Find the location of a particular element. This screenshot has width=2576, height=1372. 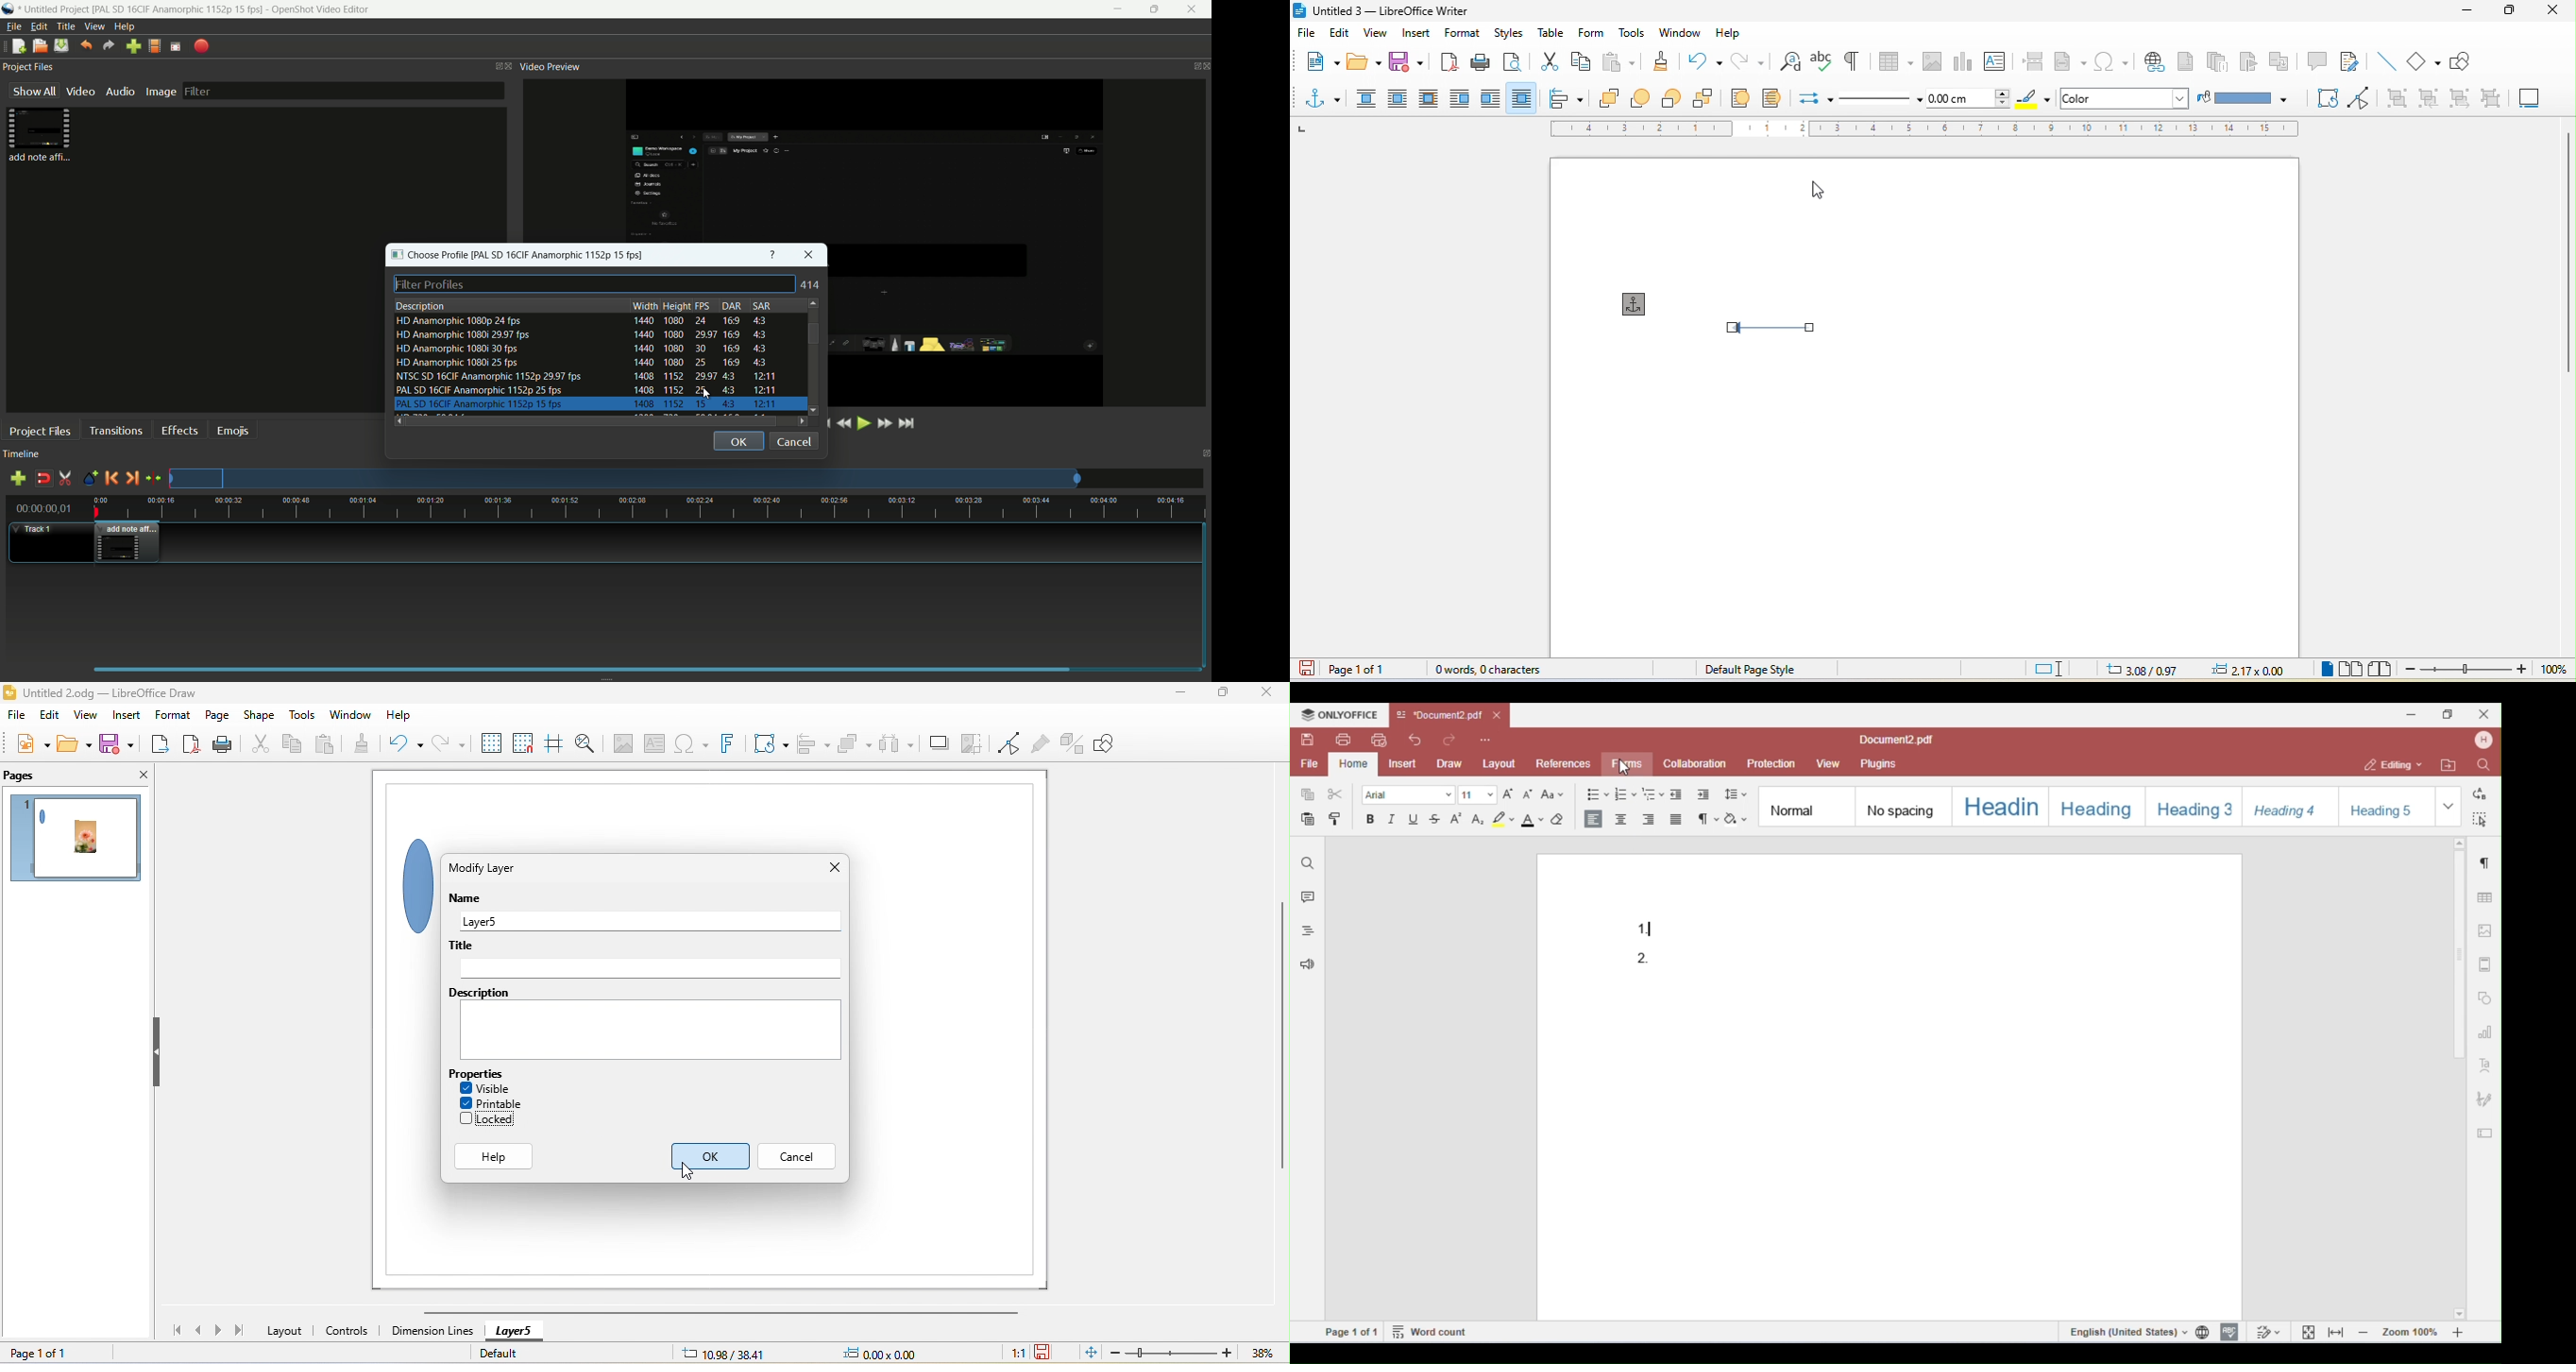

maximize is located at coordinates (1218, 695).